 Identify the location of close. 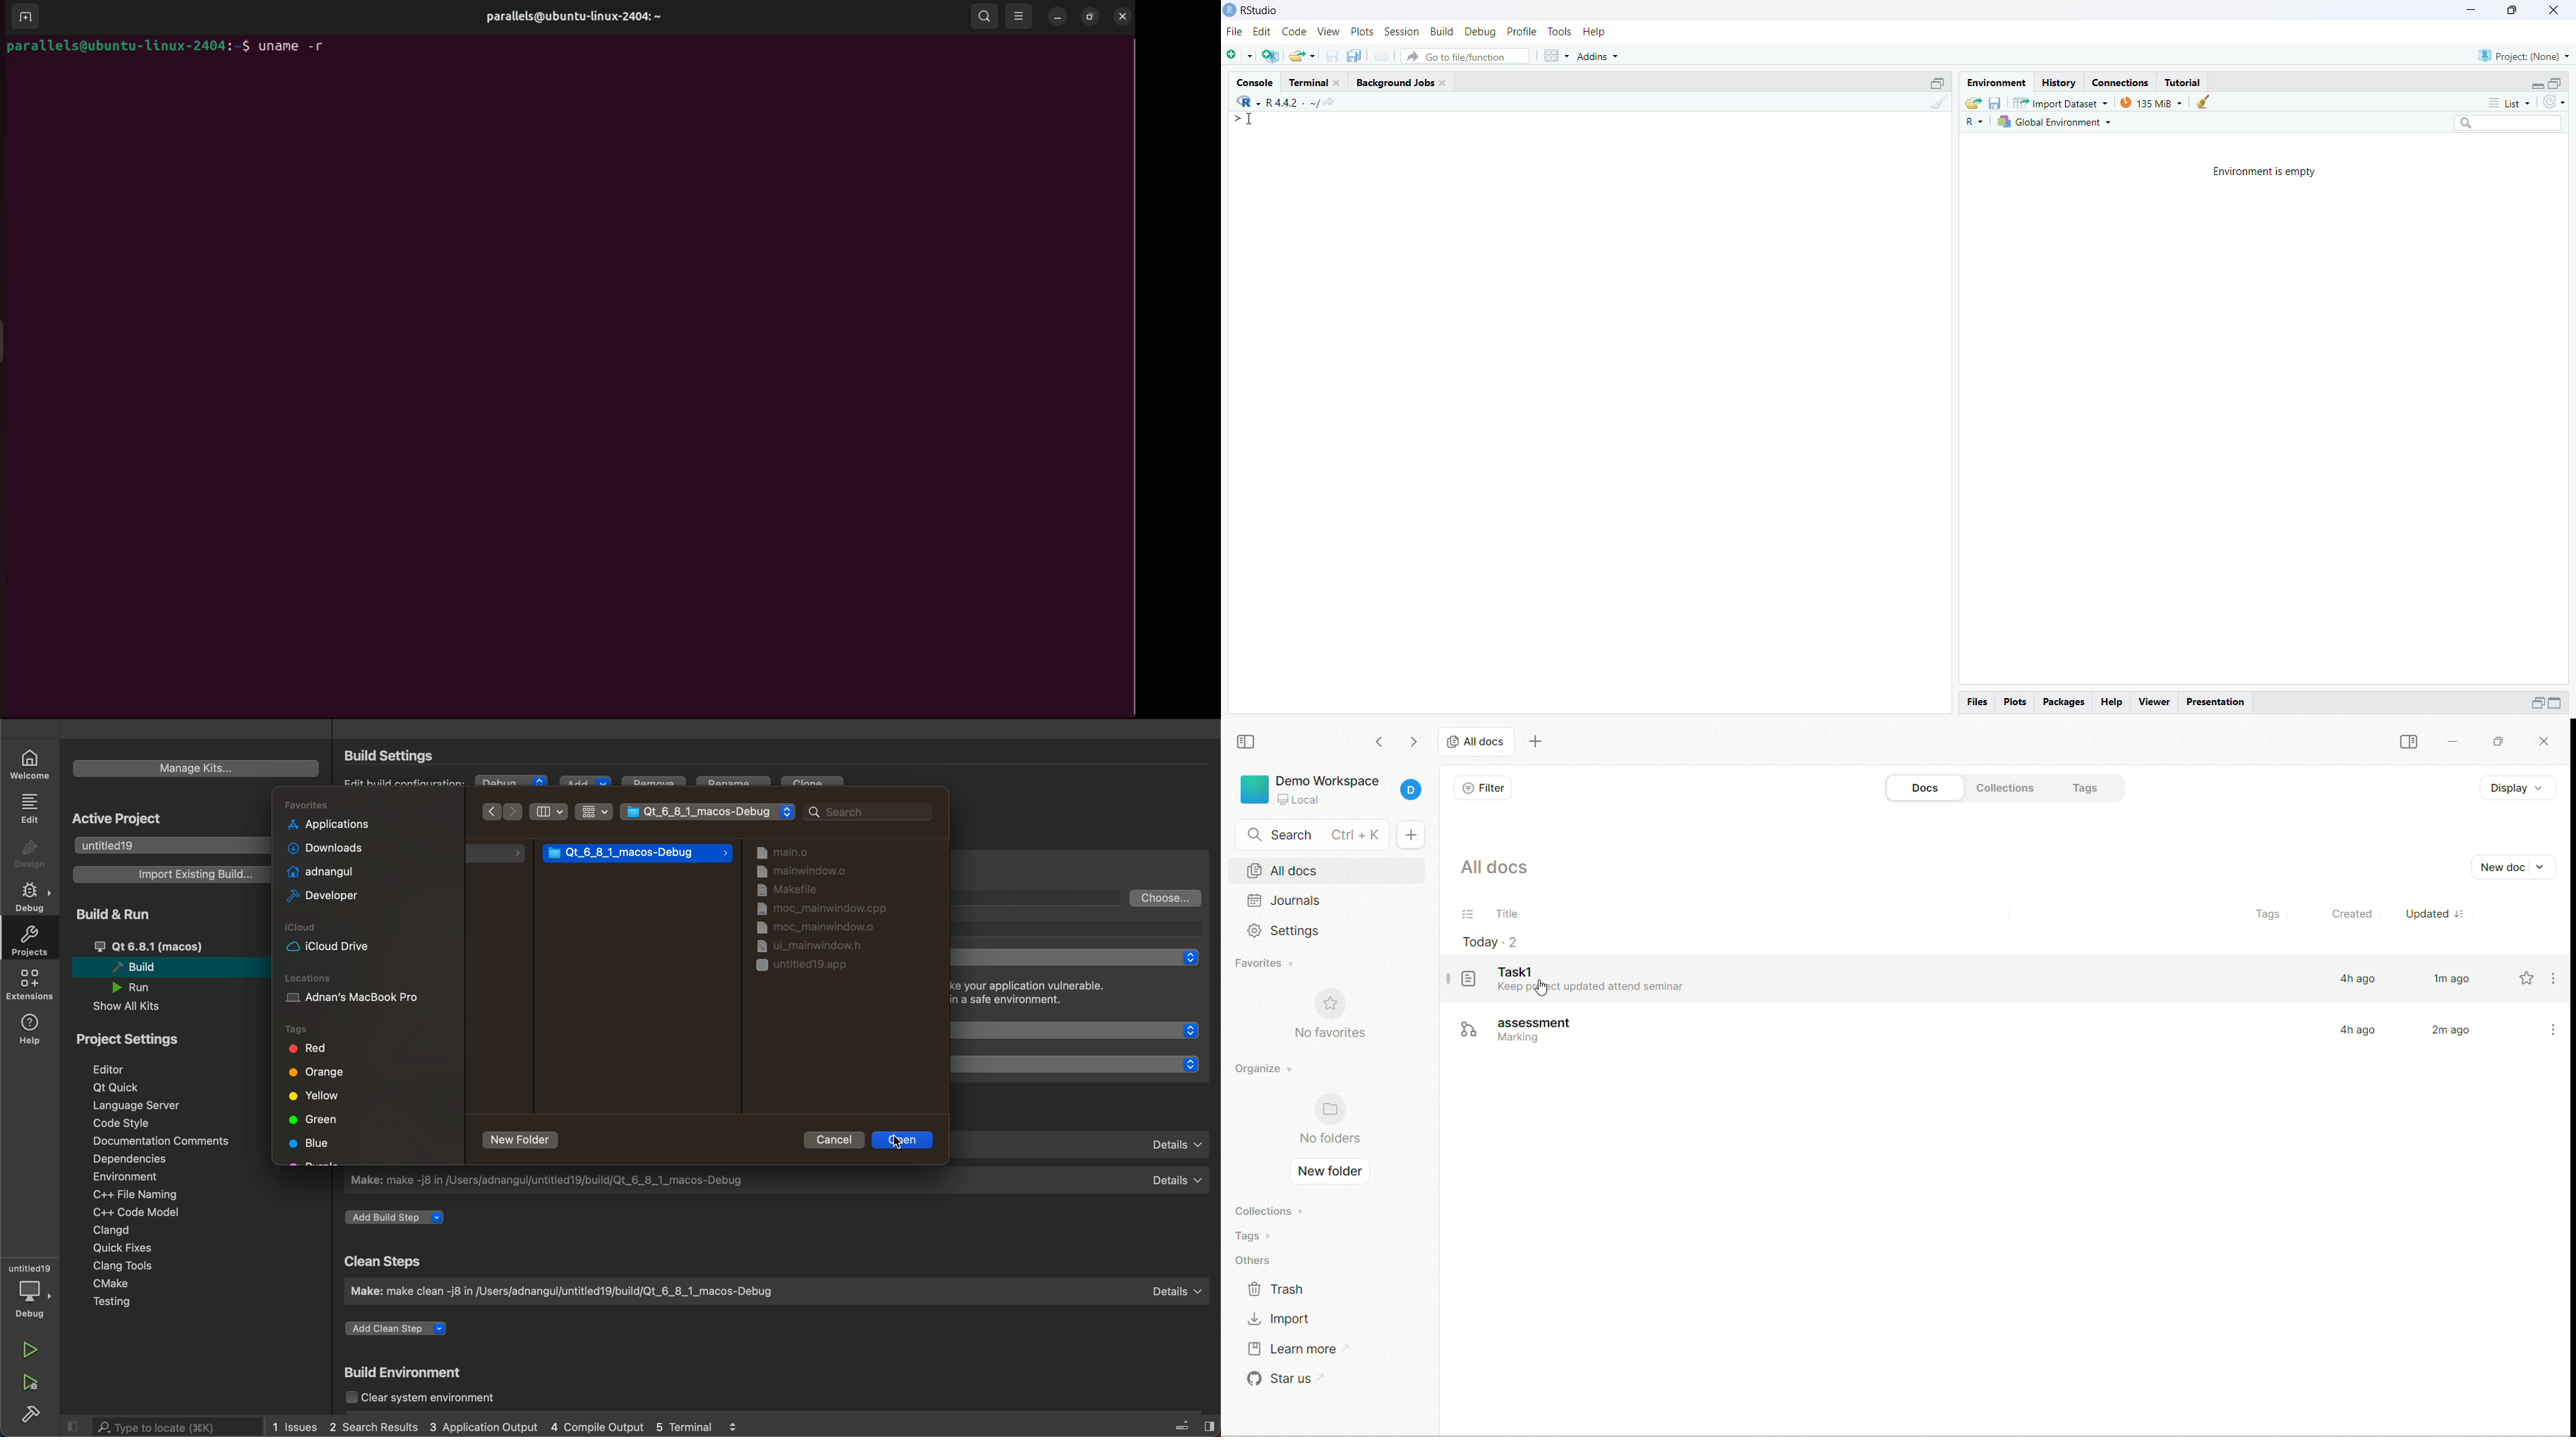
(2542, 740).